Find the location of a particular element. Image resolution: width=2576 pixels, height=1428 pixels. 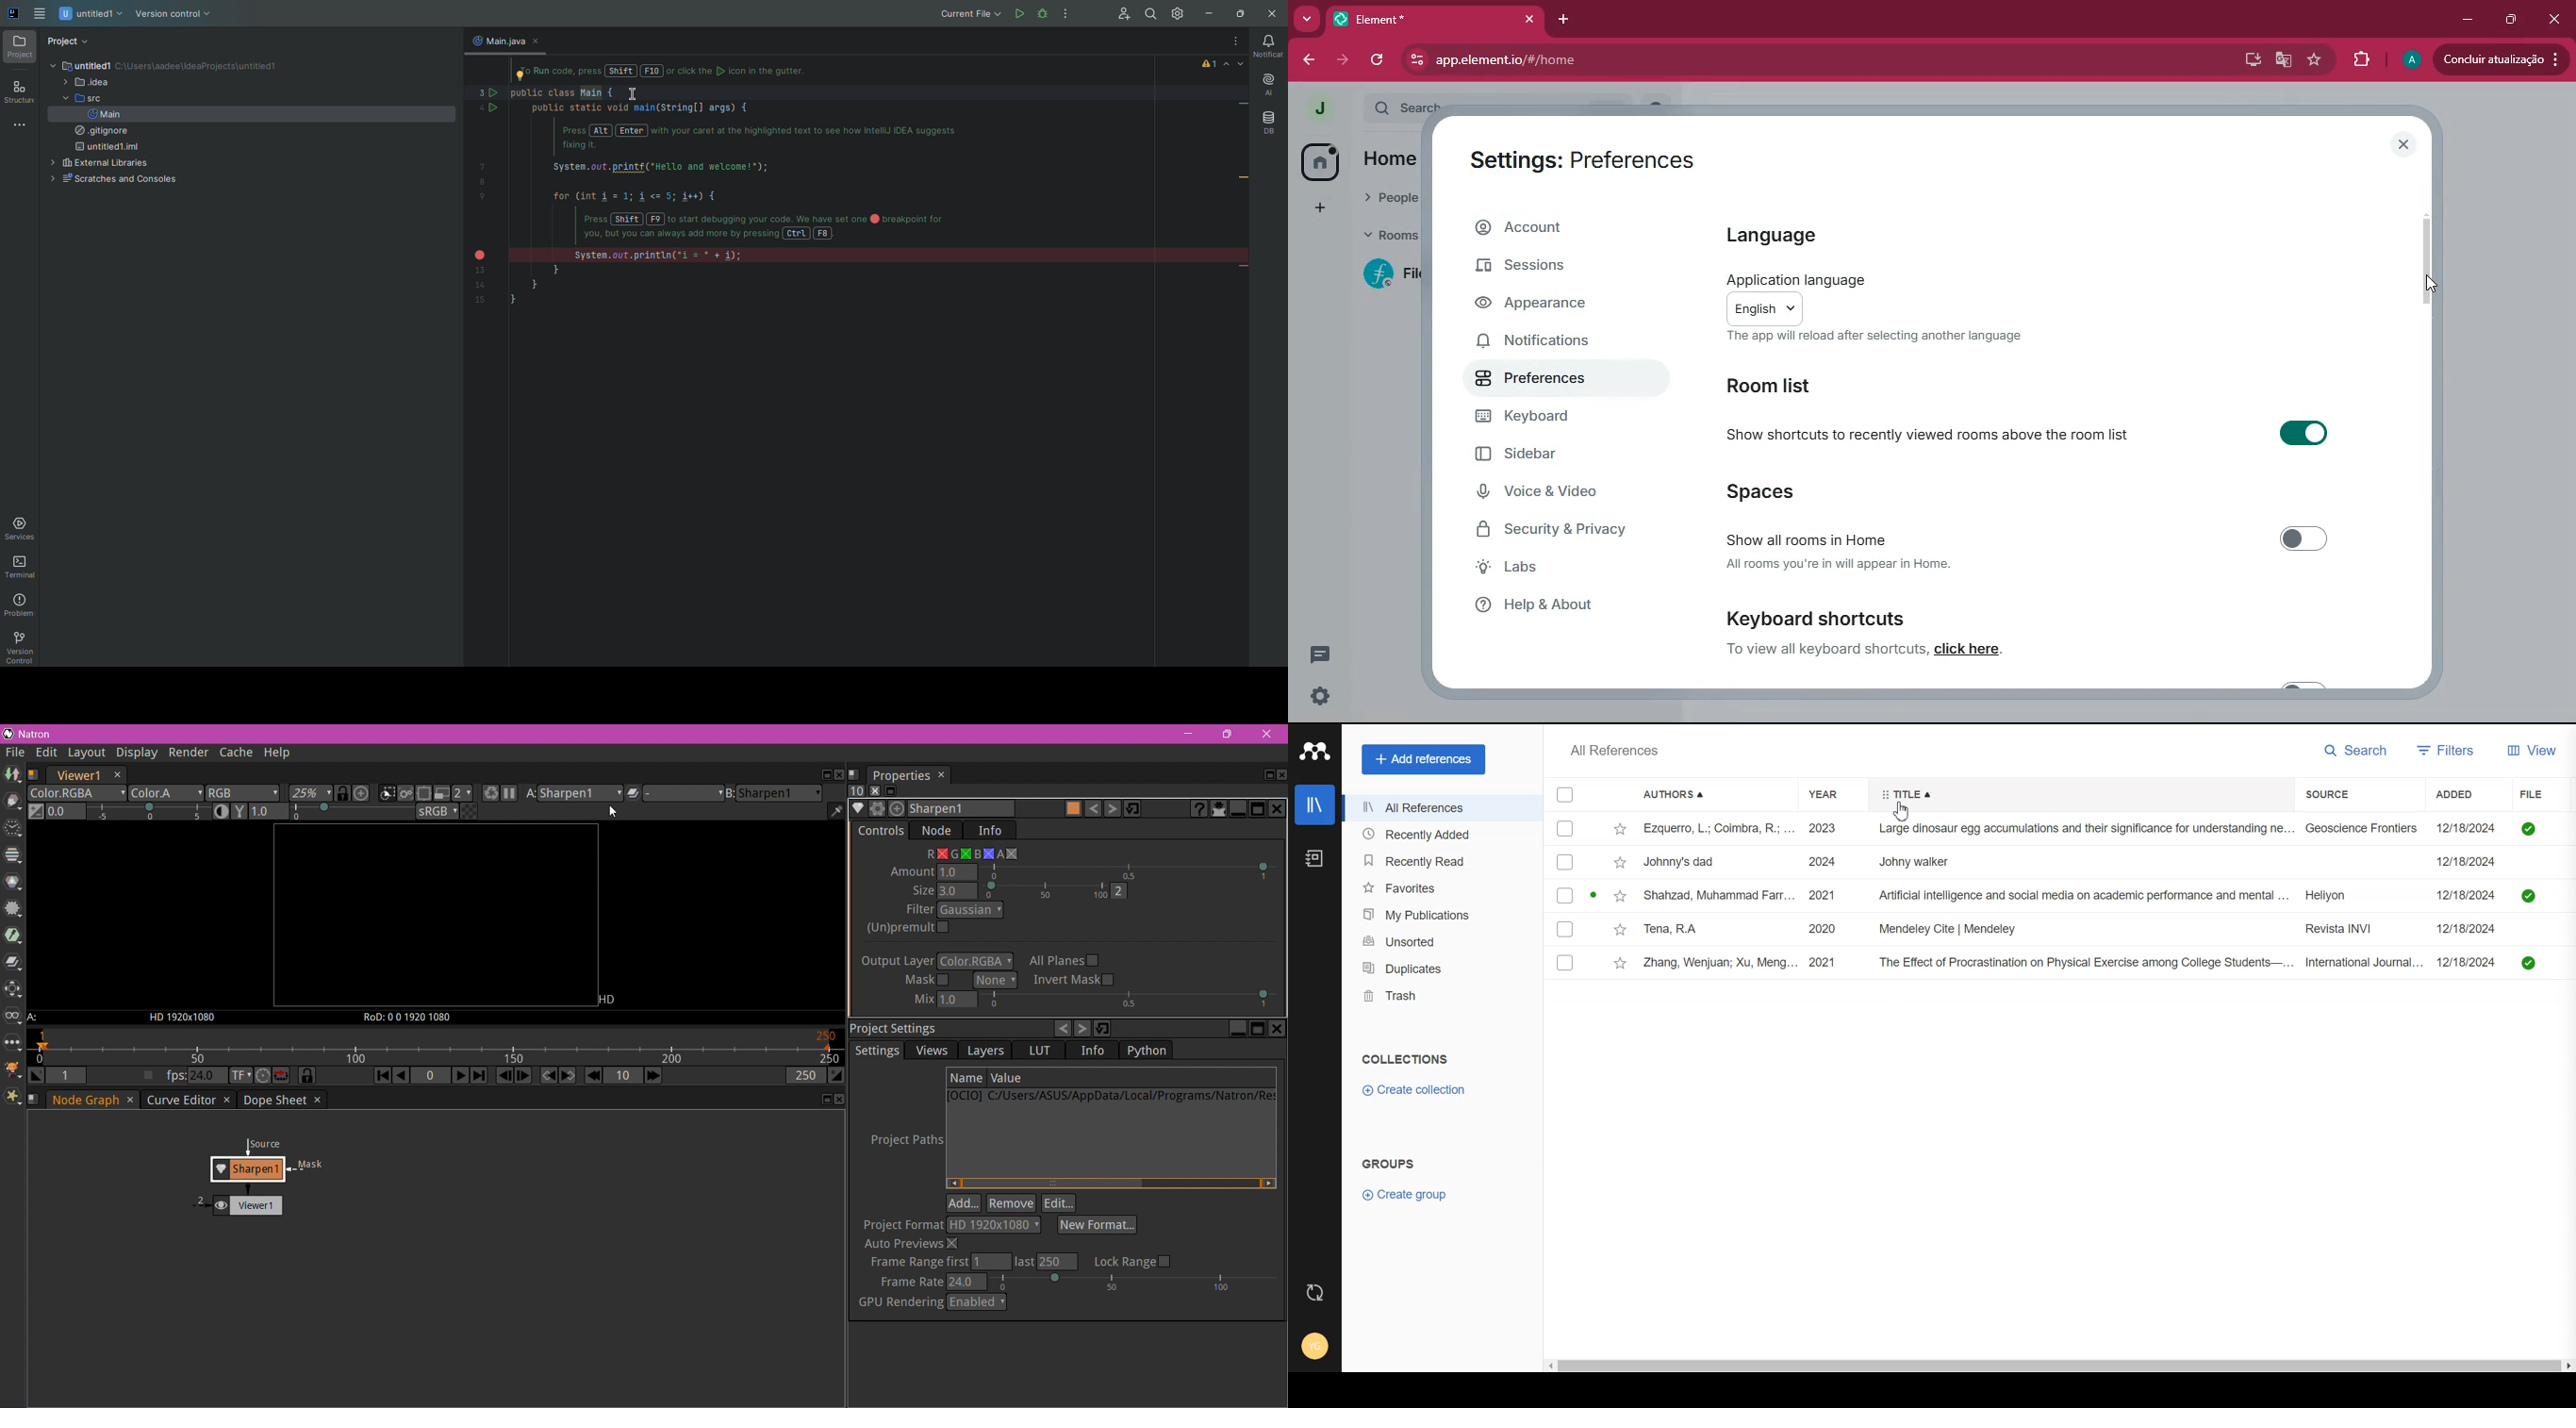

Groups is located at coordinates (1391, 1163).